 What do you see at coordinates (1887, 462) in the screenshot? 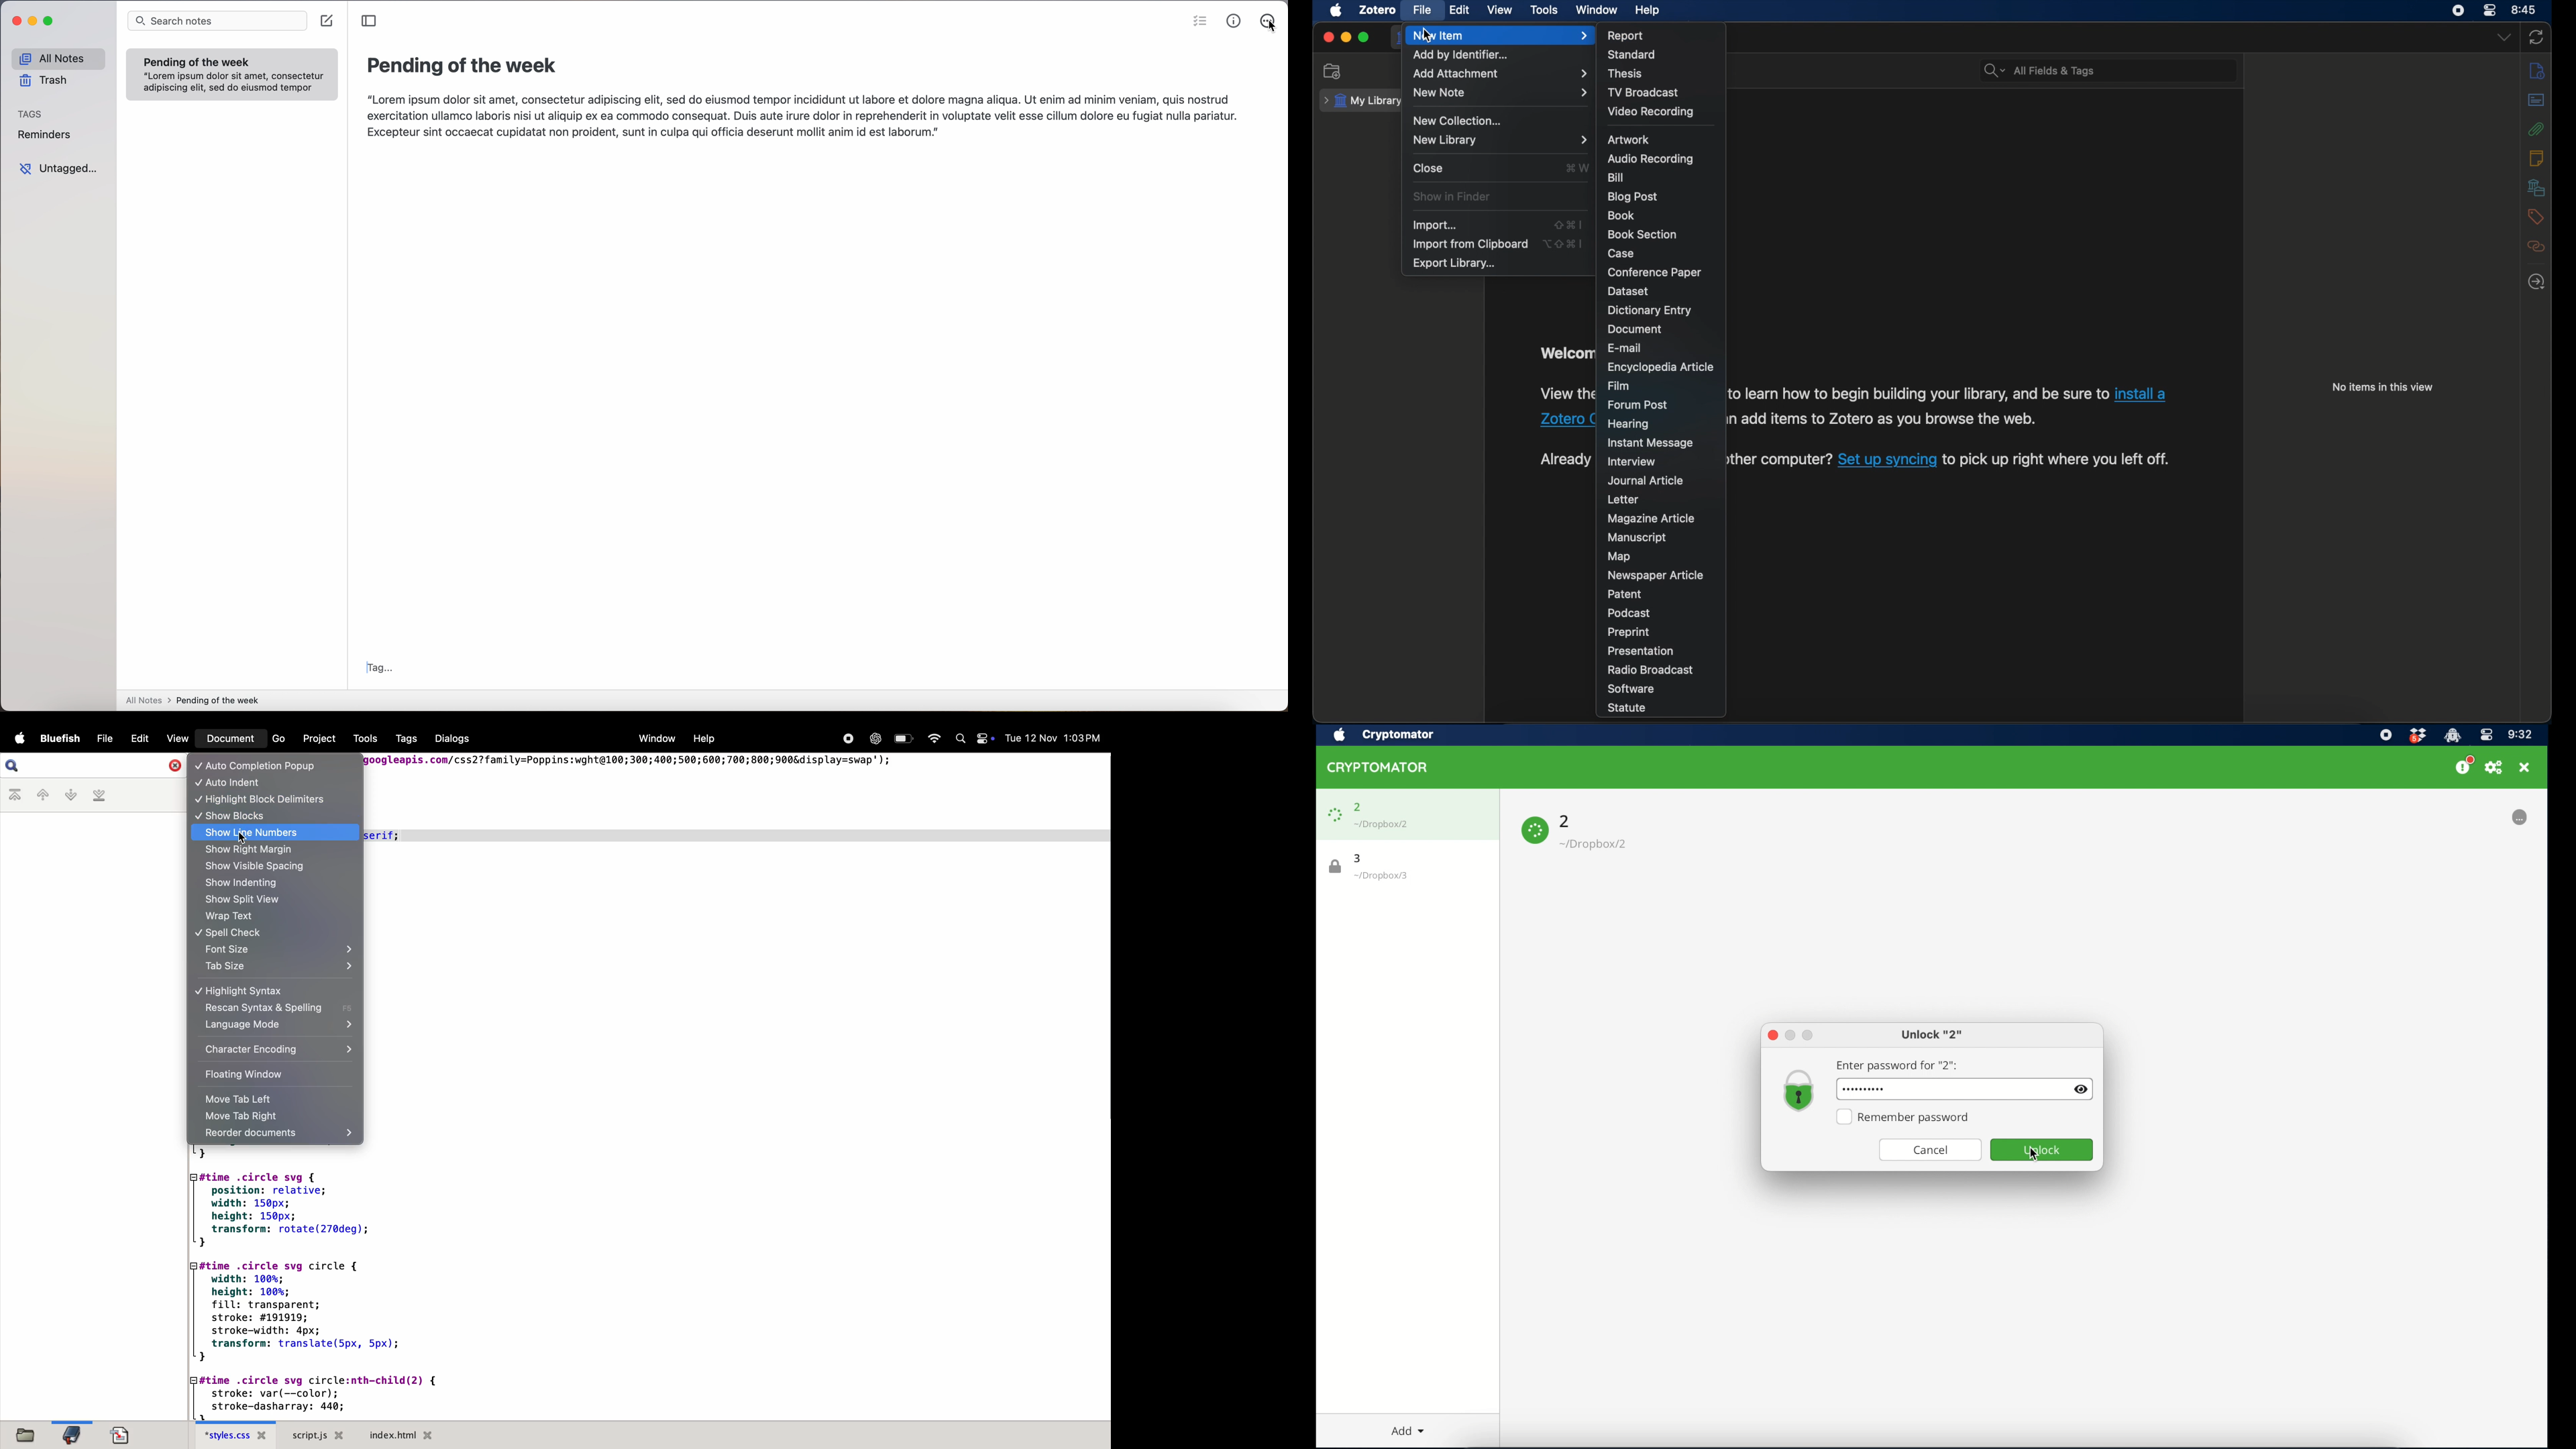
I see `sync link` at bounding box center [1887, 462].